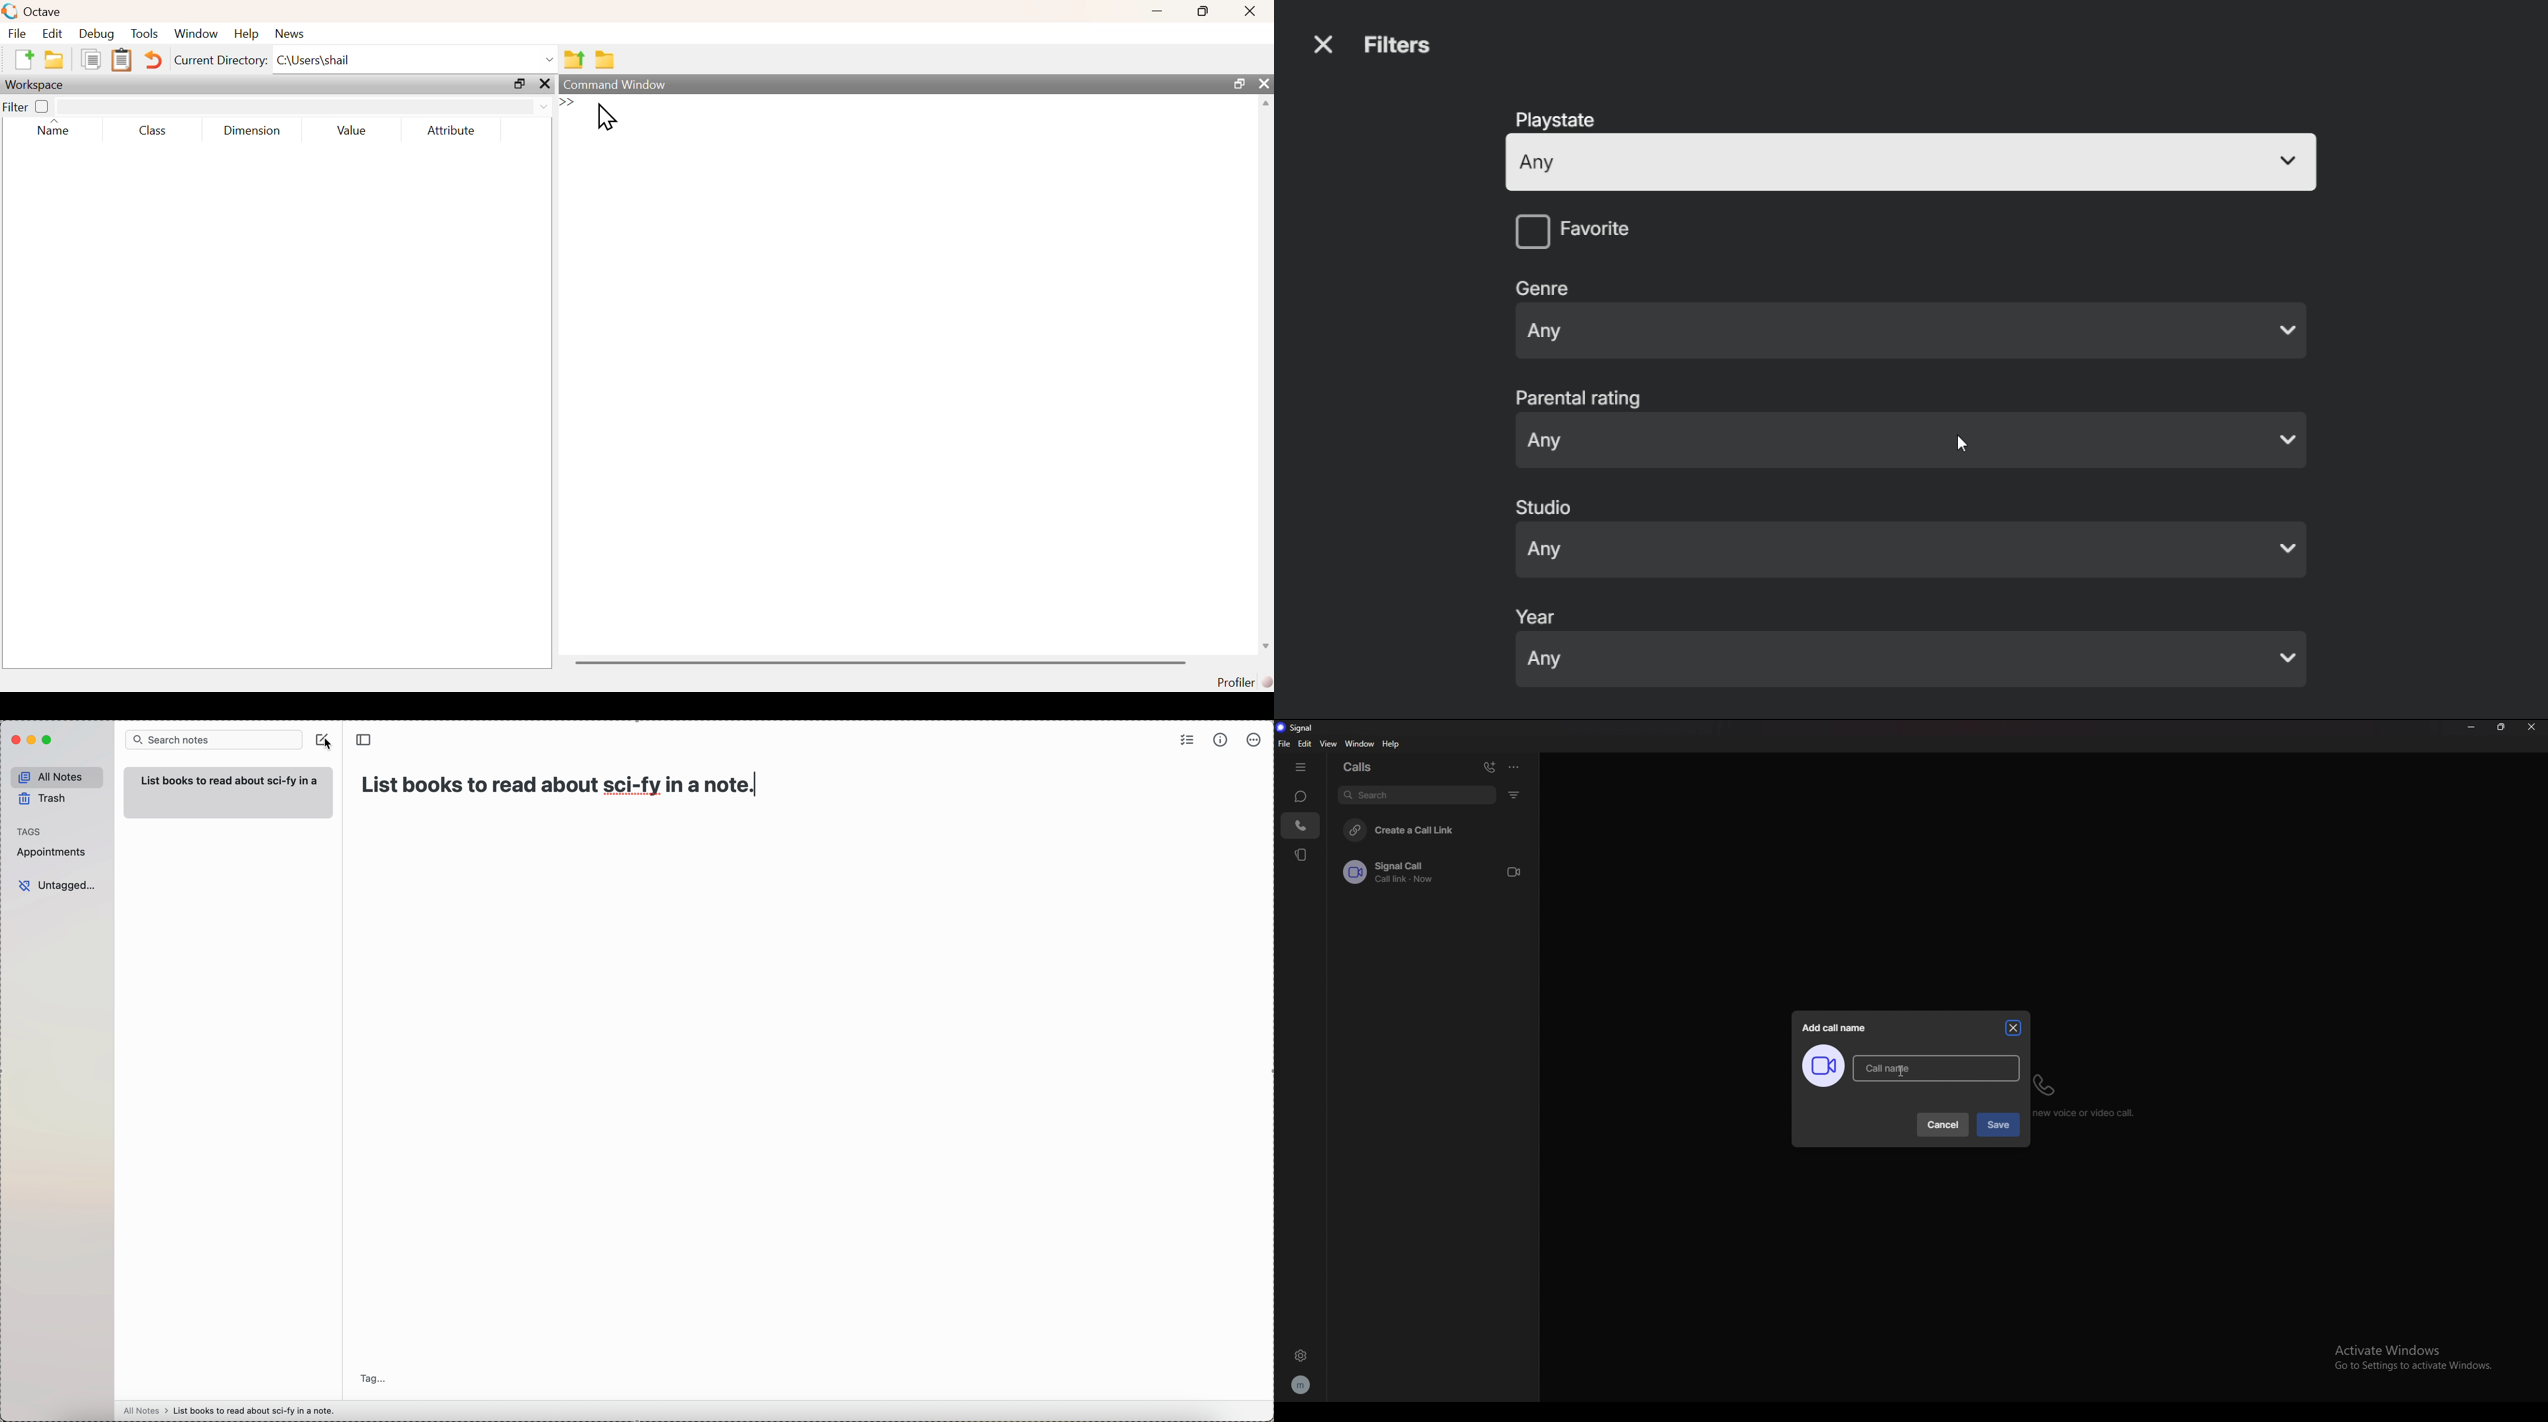  What do you see at coordinates (248, 35) in the screenshot?
I see `help` at bounding box center [248, 35].